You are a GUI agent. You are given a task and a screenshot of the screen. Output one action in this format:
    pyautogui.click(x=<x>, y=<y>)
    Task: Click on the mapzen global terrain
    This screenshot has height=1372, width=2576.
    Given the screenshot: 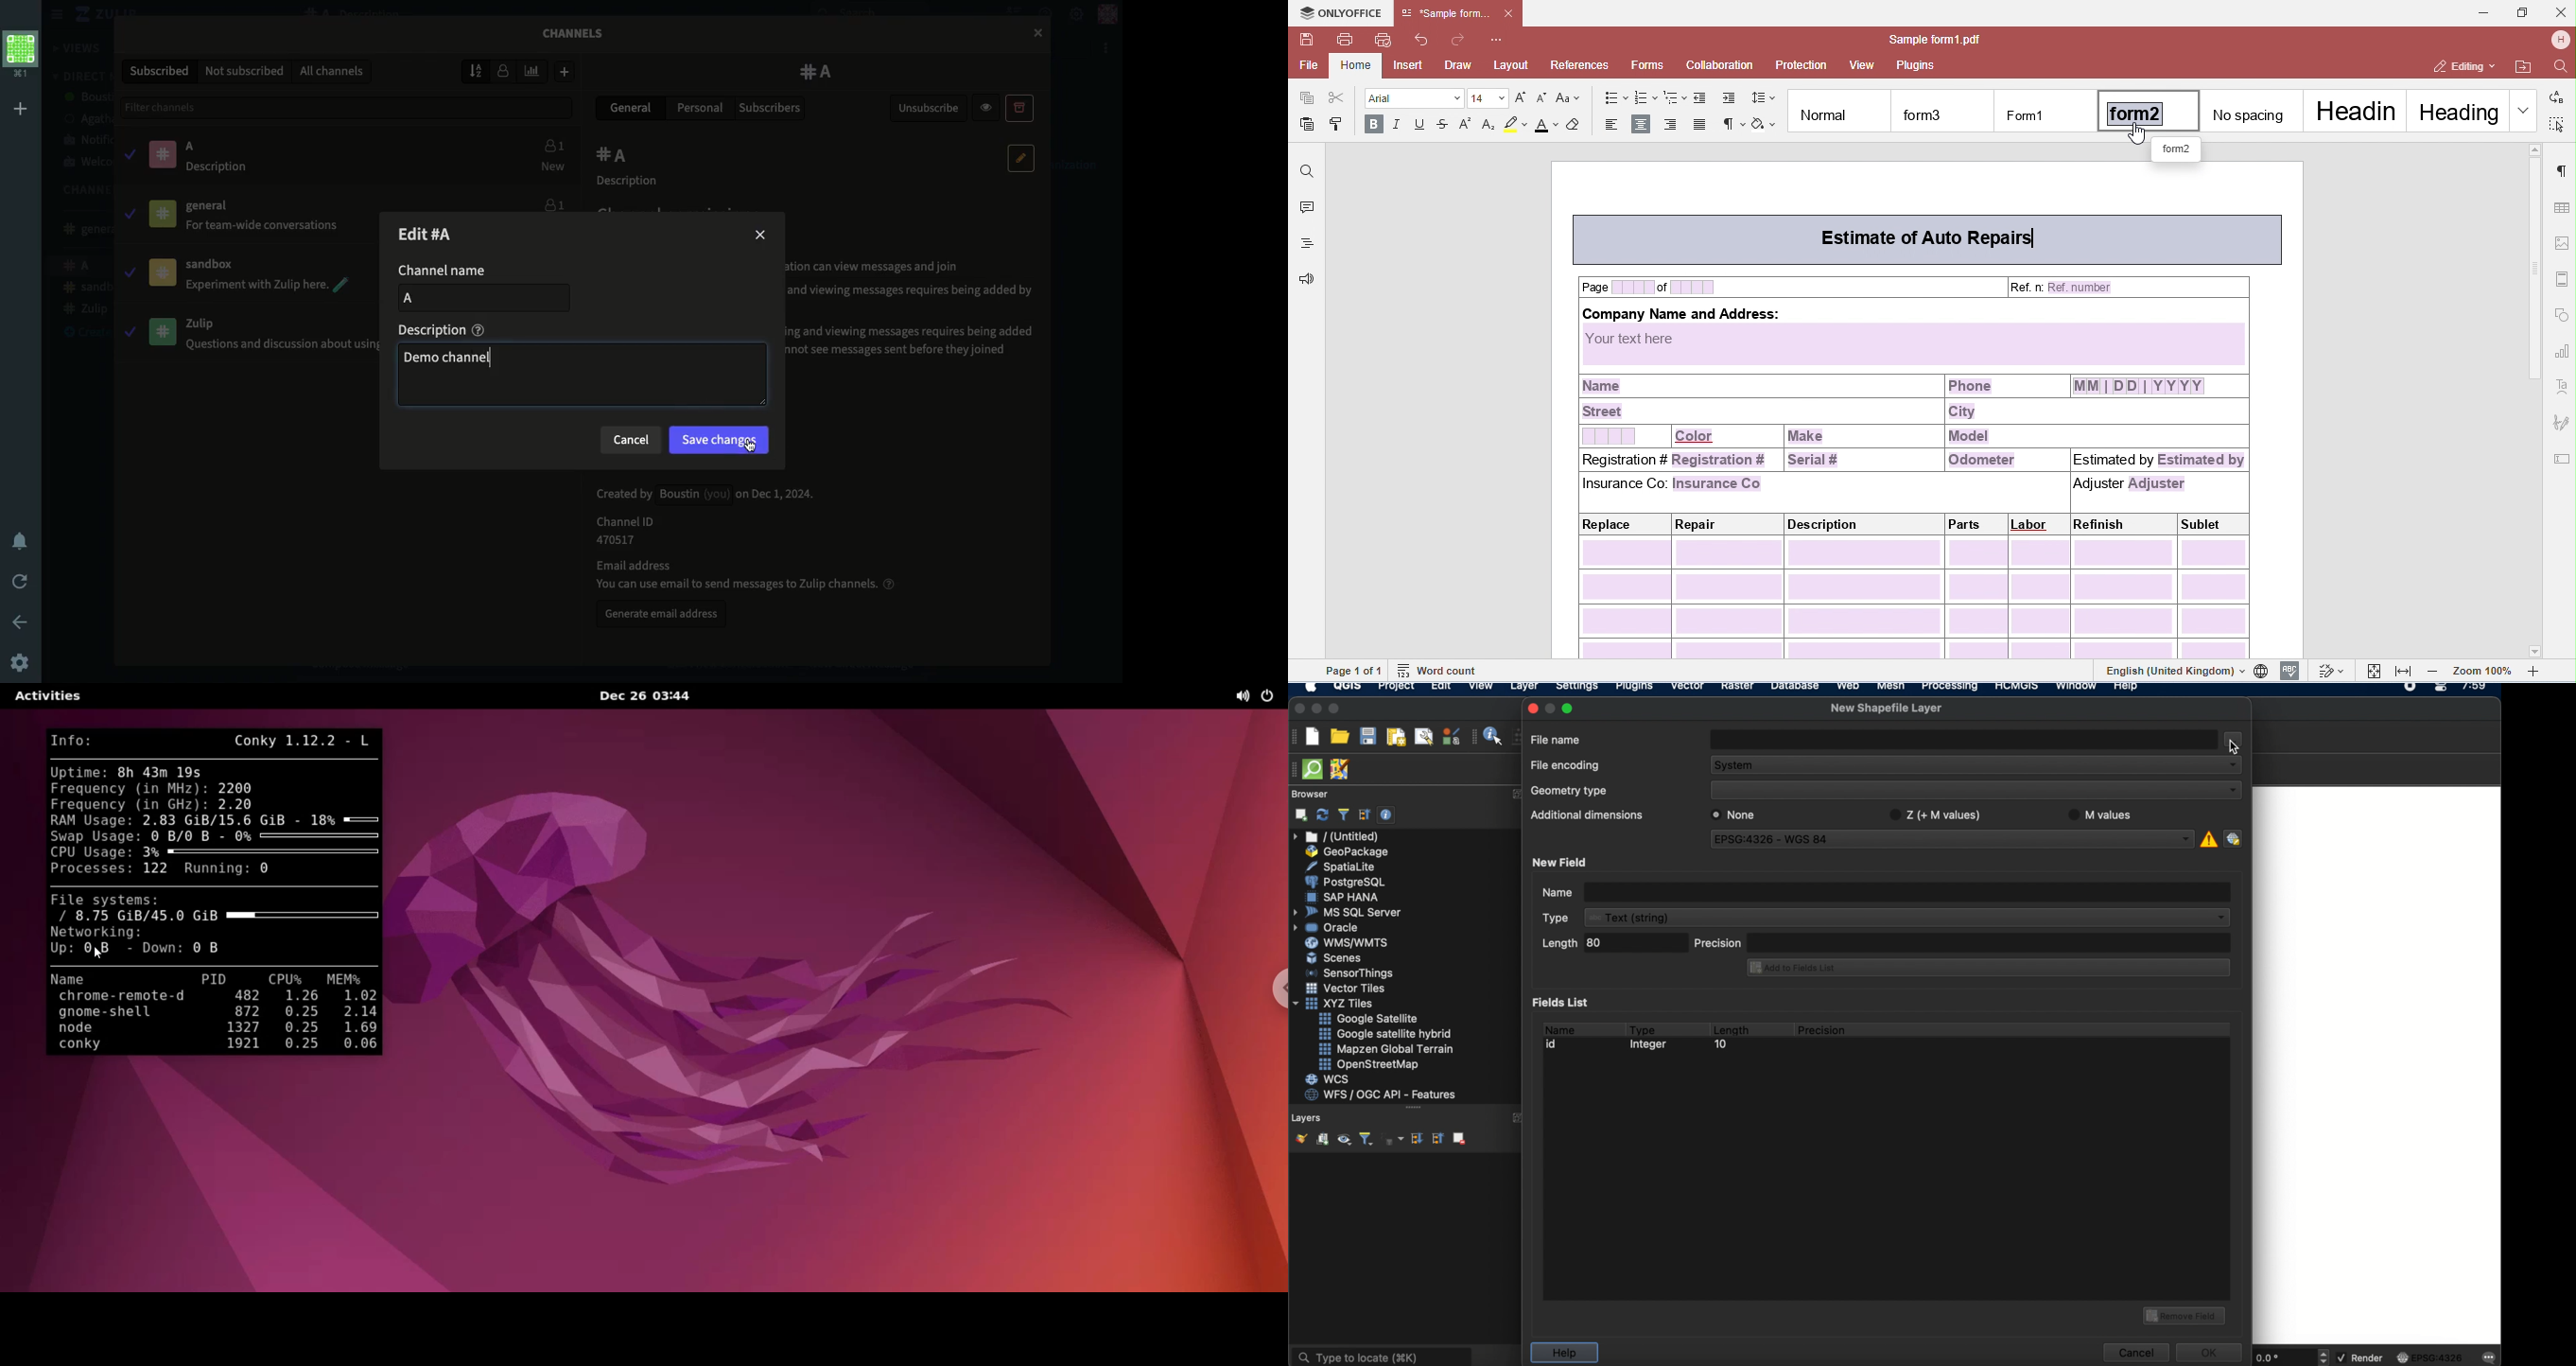 What is the action you would take?
    pyautogui.click(x=1387, y=1049)
    